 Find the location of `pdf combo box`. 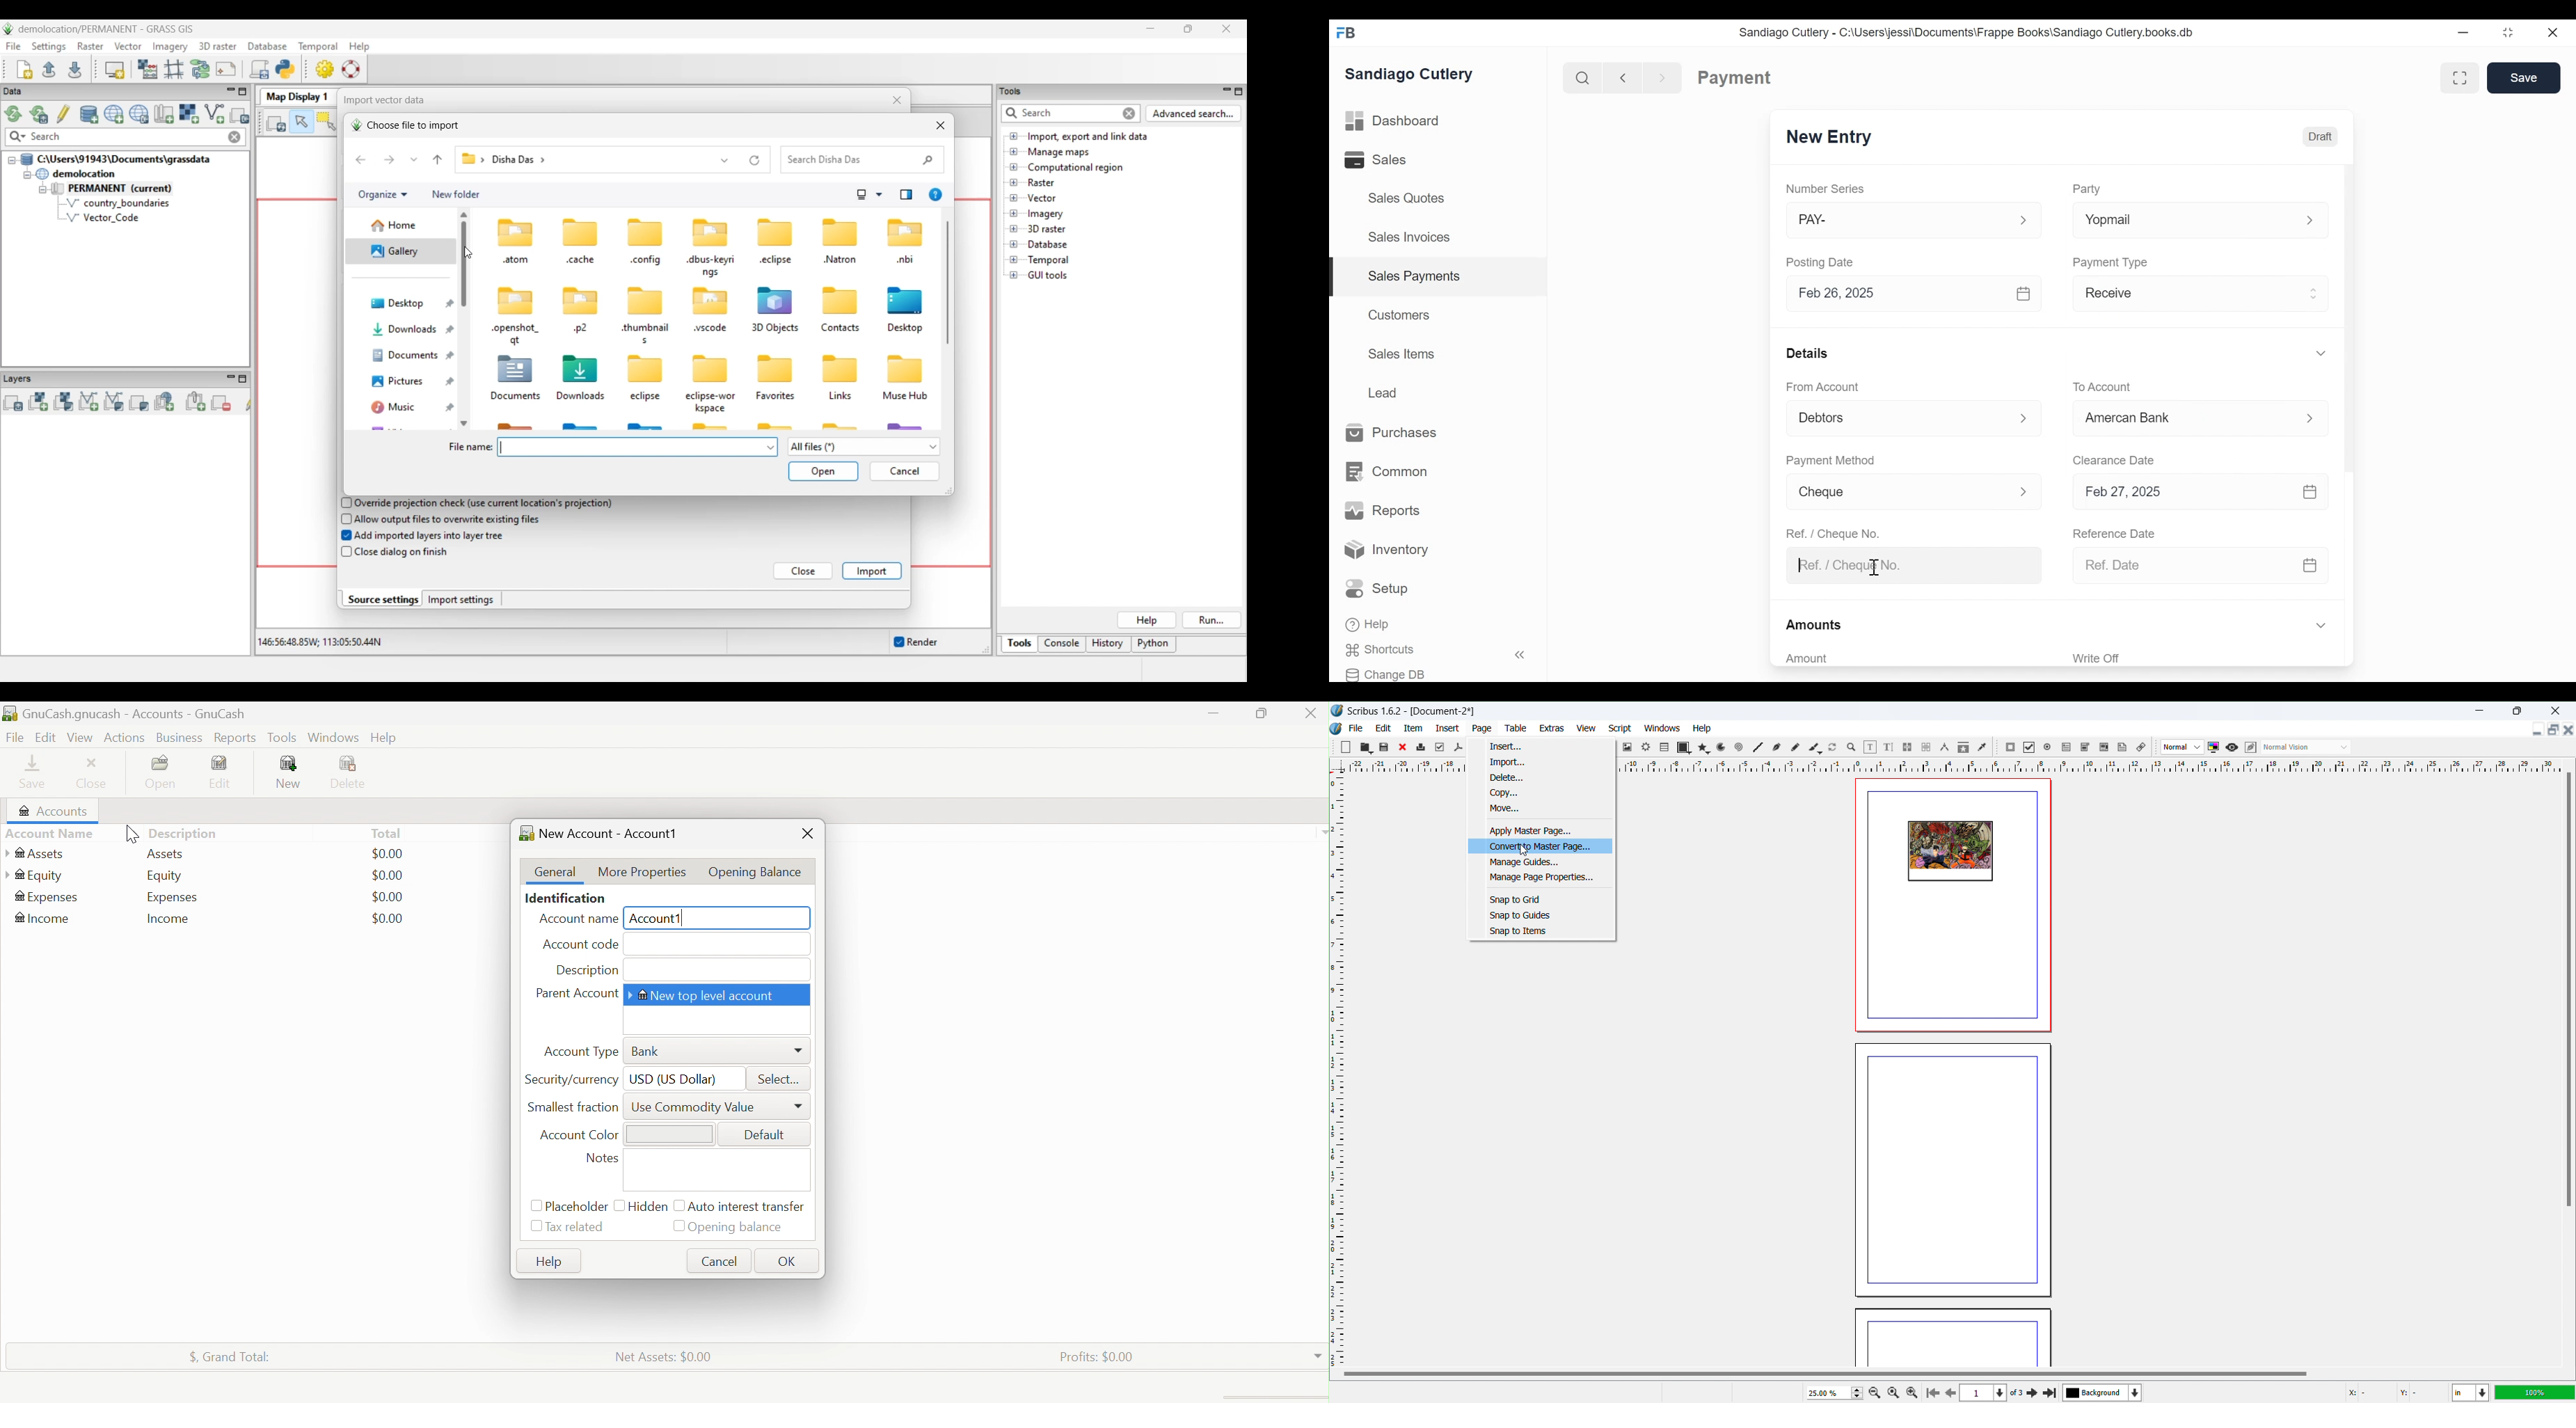

pdf combo box is located at coordinates (2084, 747).